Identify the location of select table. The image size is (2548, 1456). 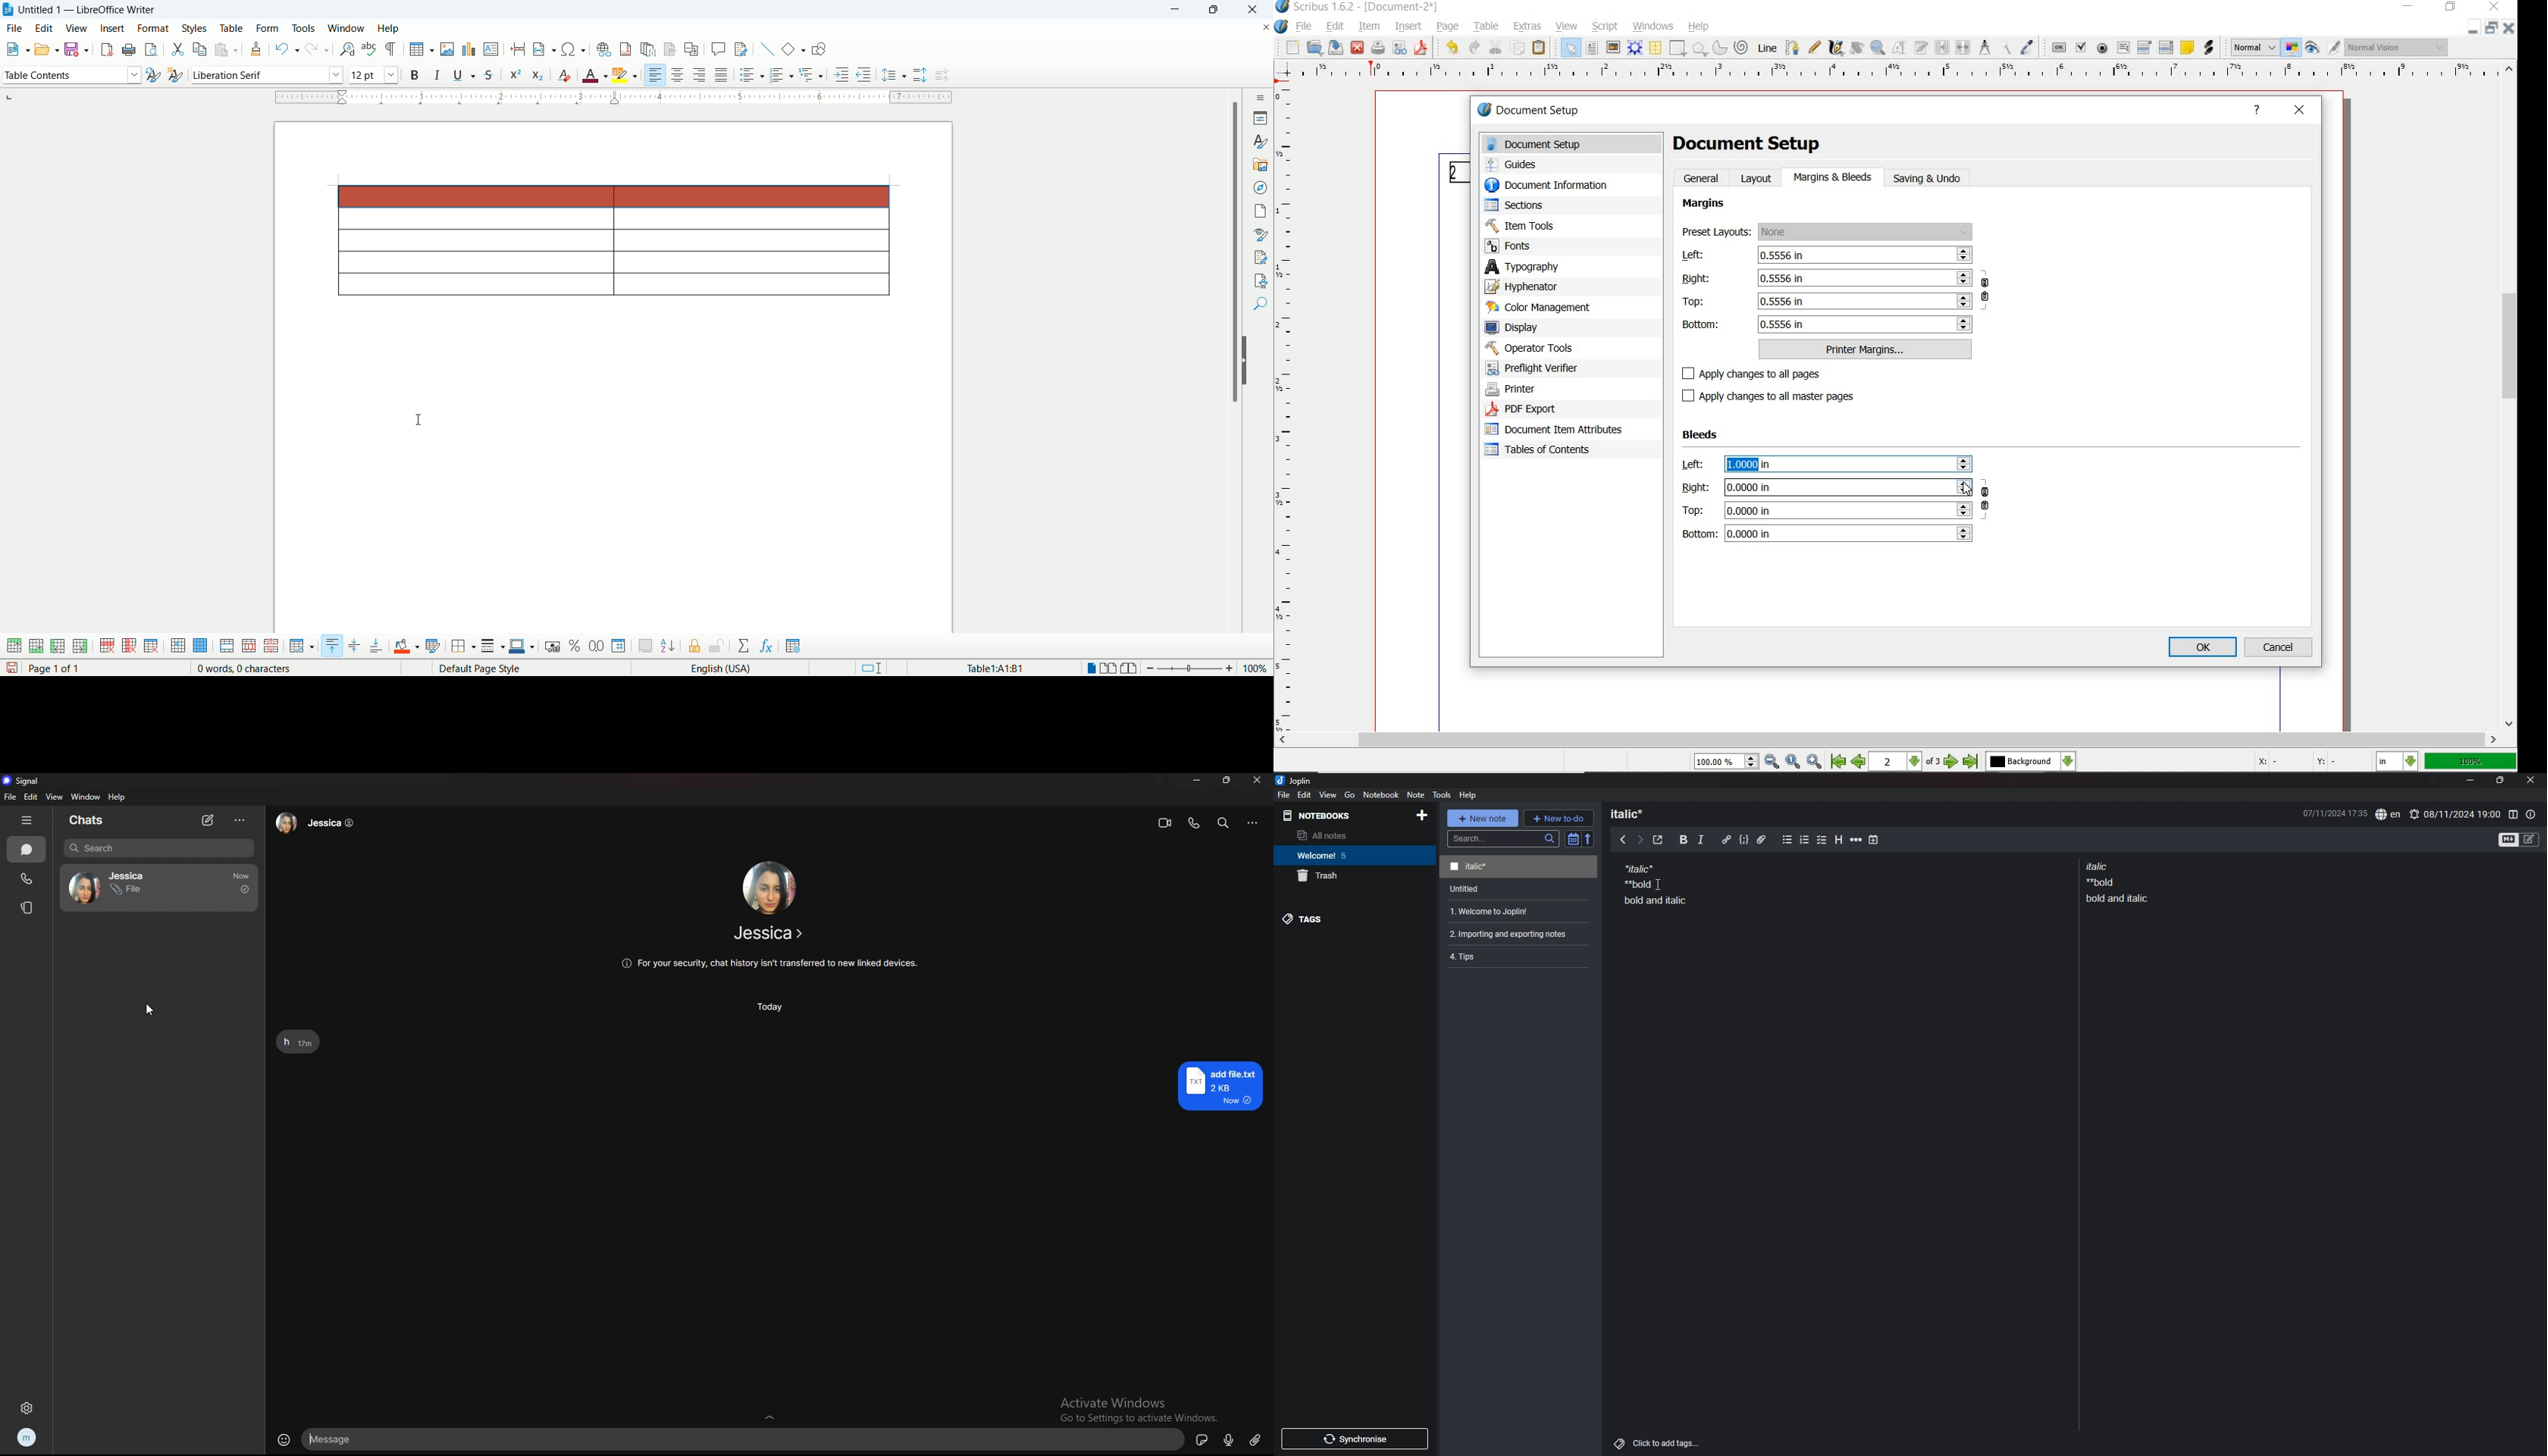
(200, 647).